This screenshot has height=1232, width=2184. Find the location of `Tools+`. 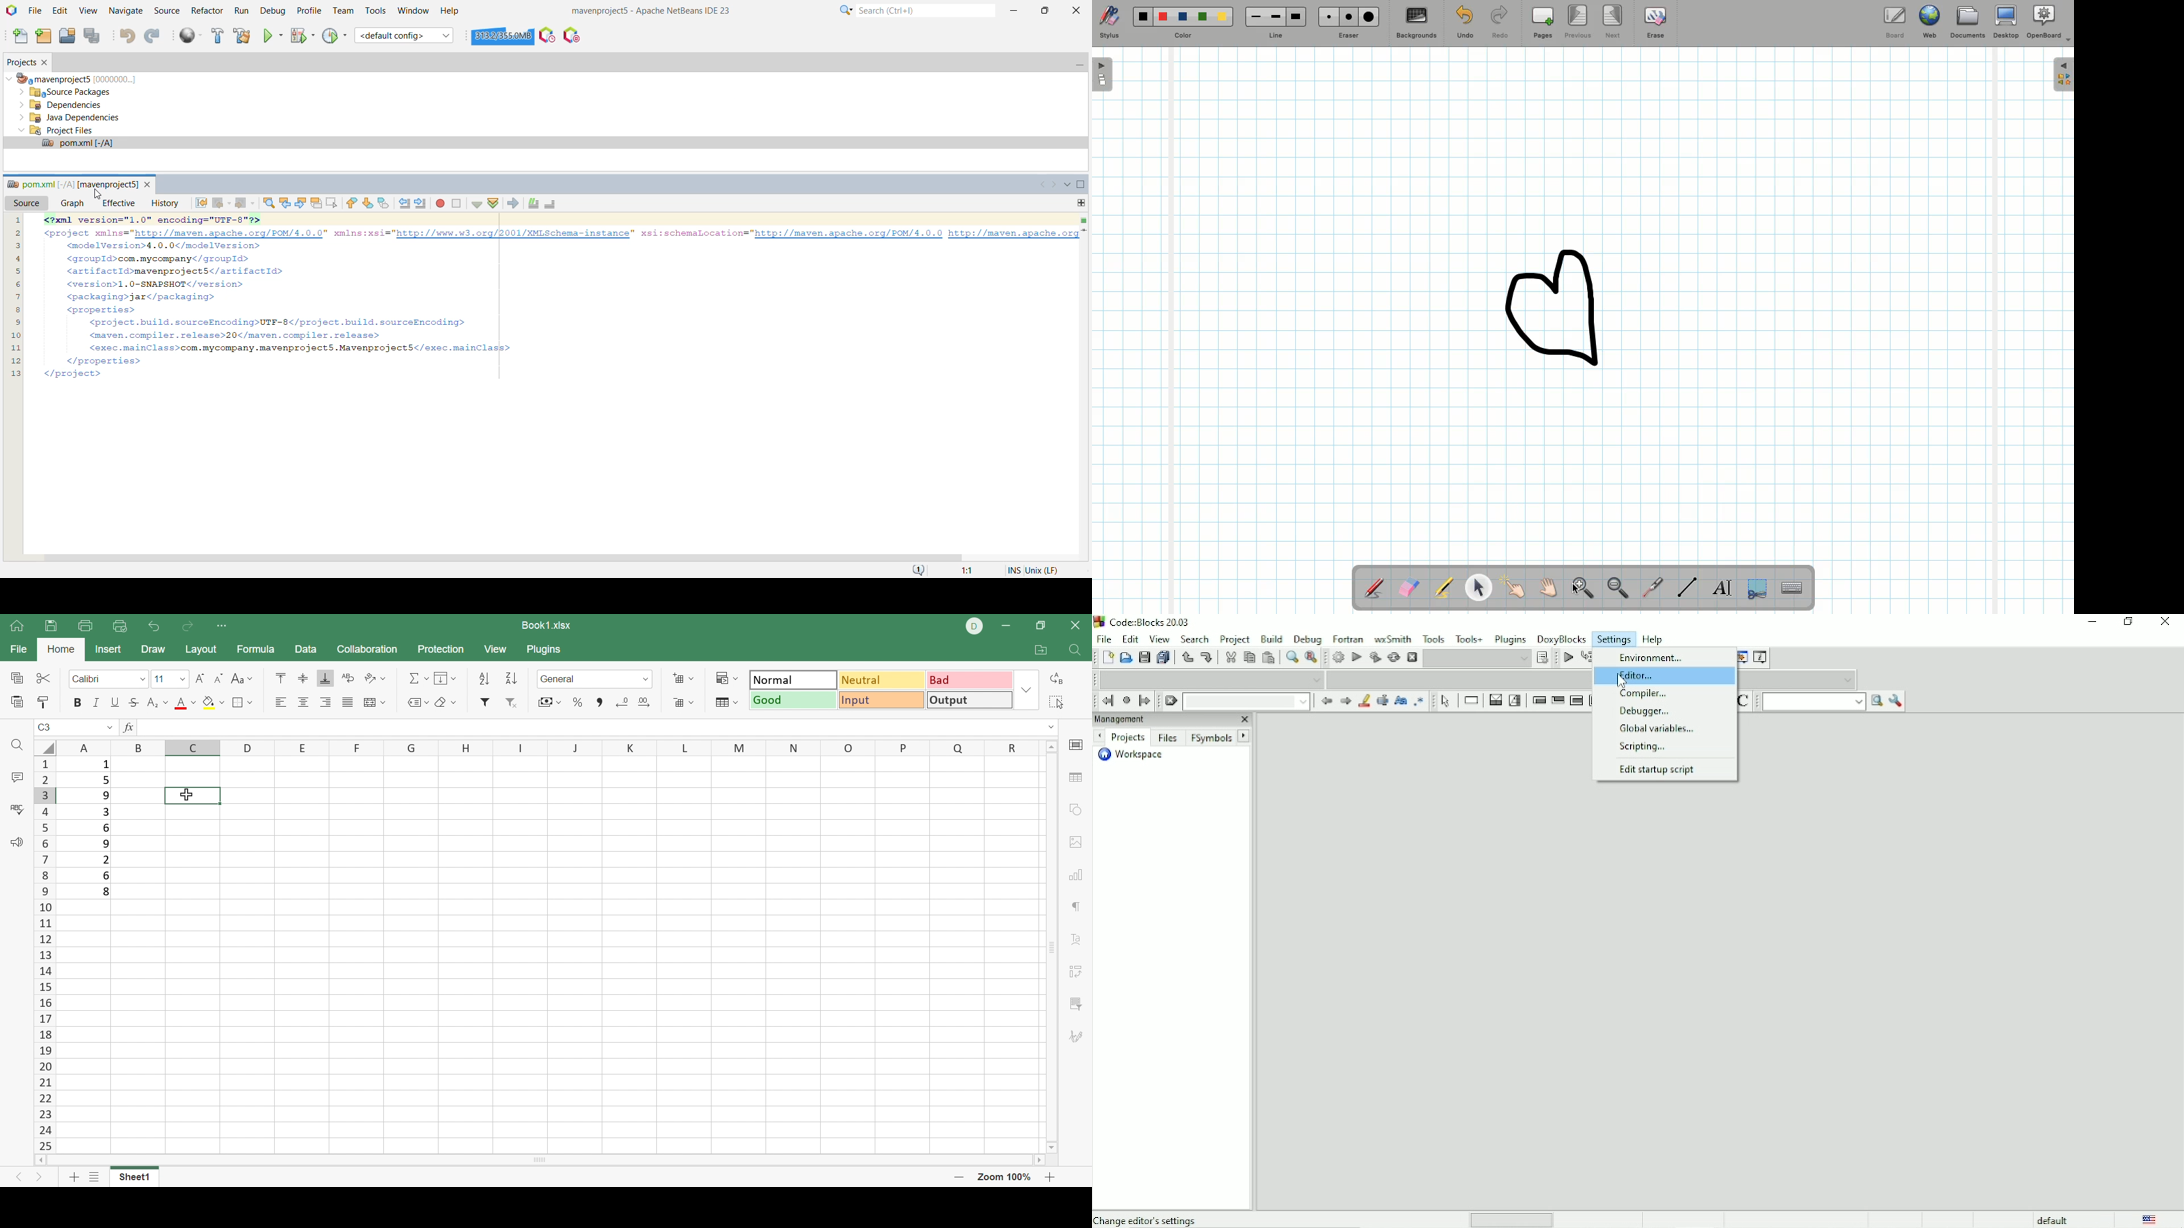

Tools+ is located at coordinates (1469, 639).